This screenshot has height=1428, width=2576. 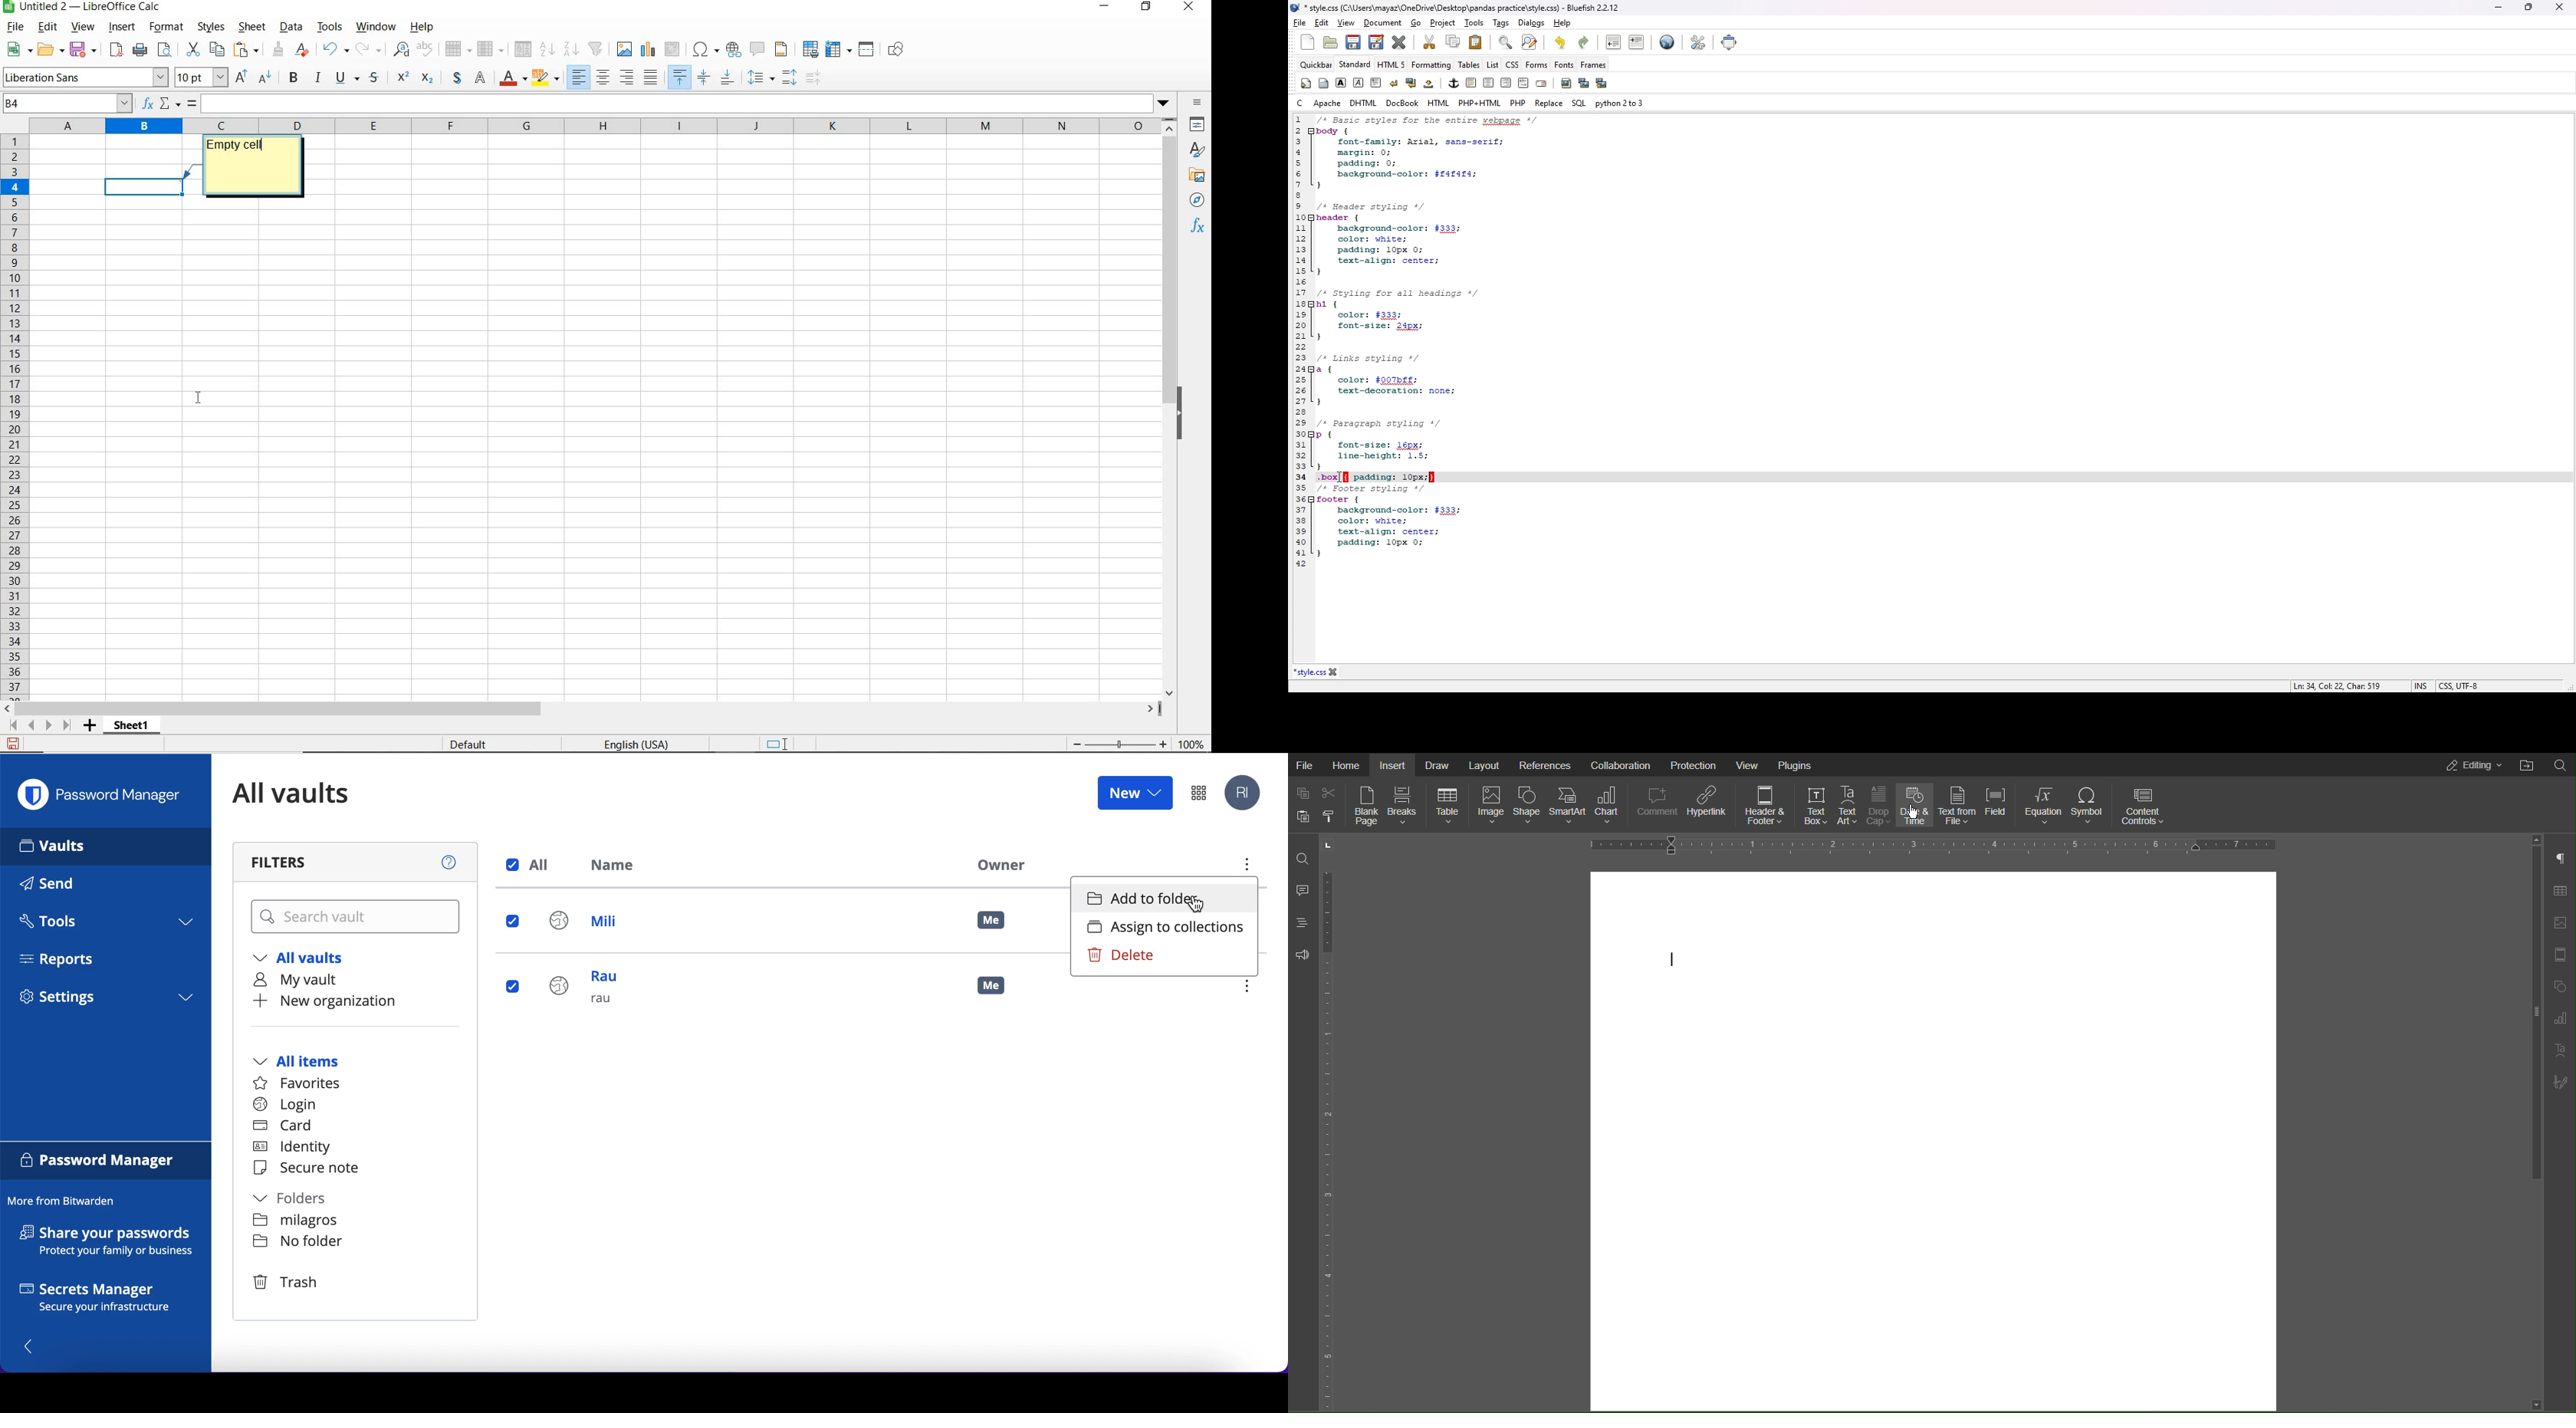 What do you see at coordinates (1303, 860) in the screenshot?
I see `Search` at bounding box center [1303, 860].